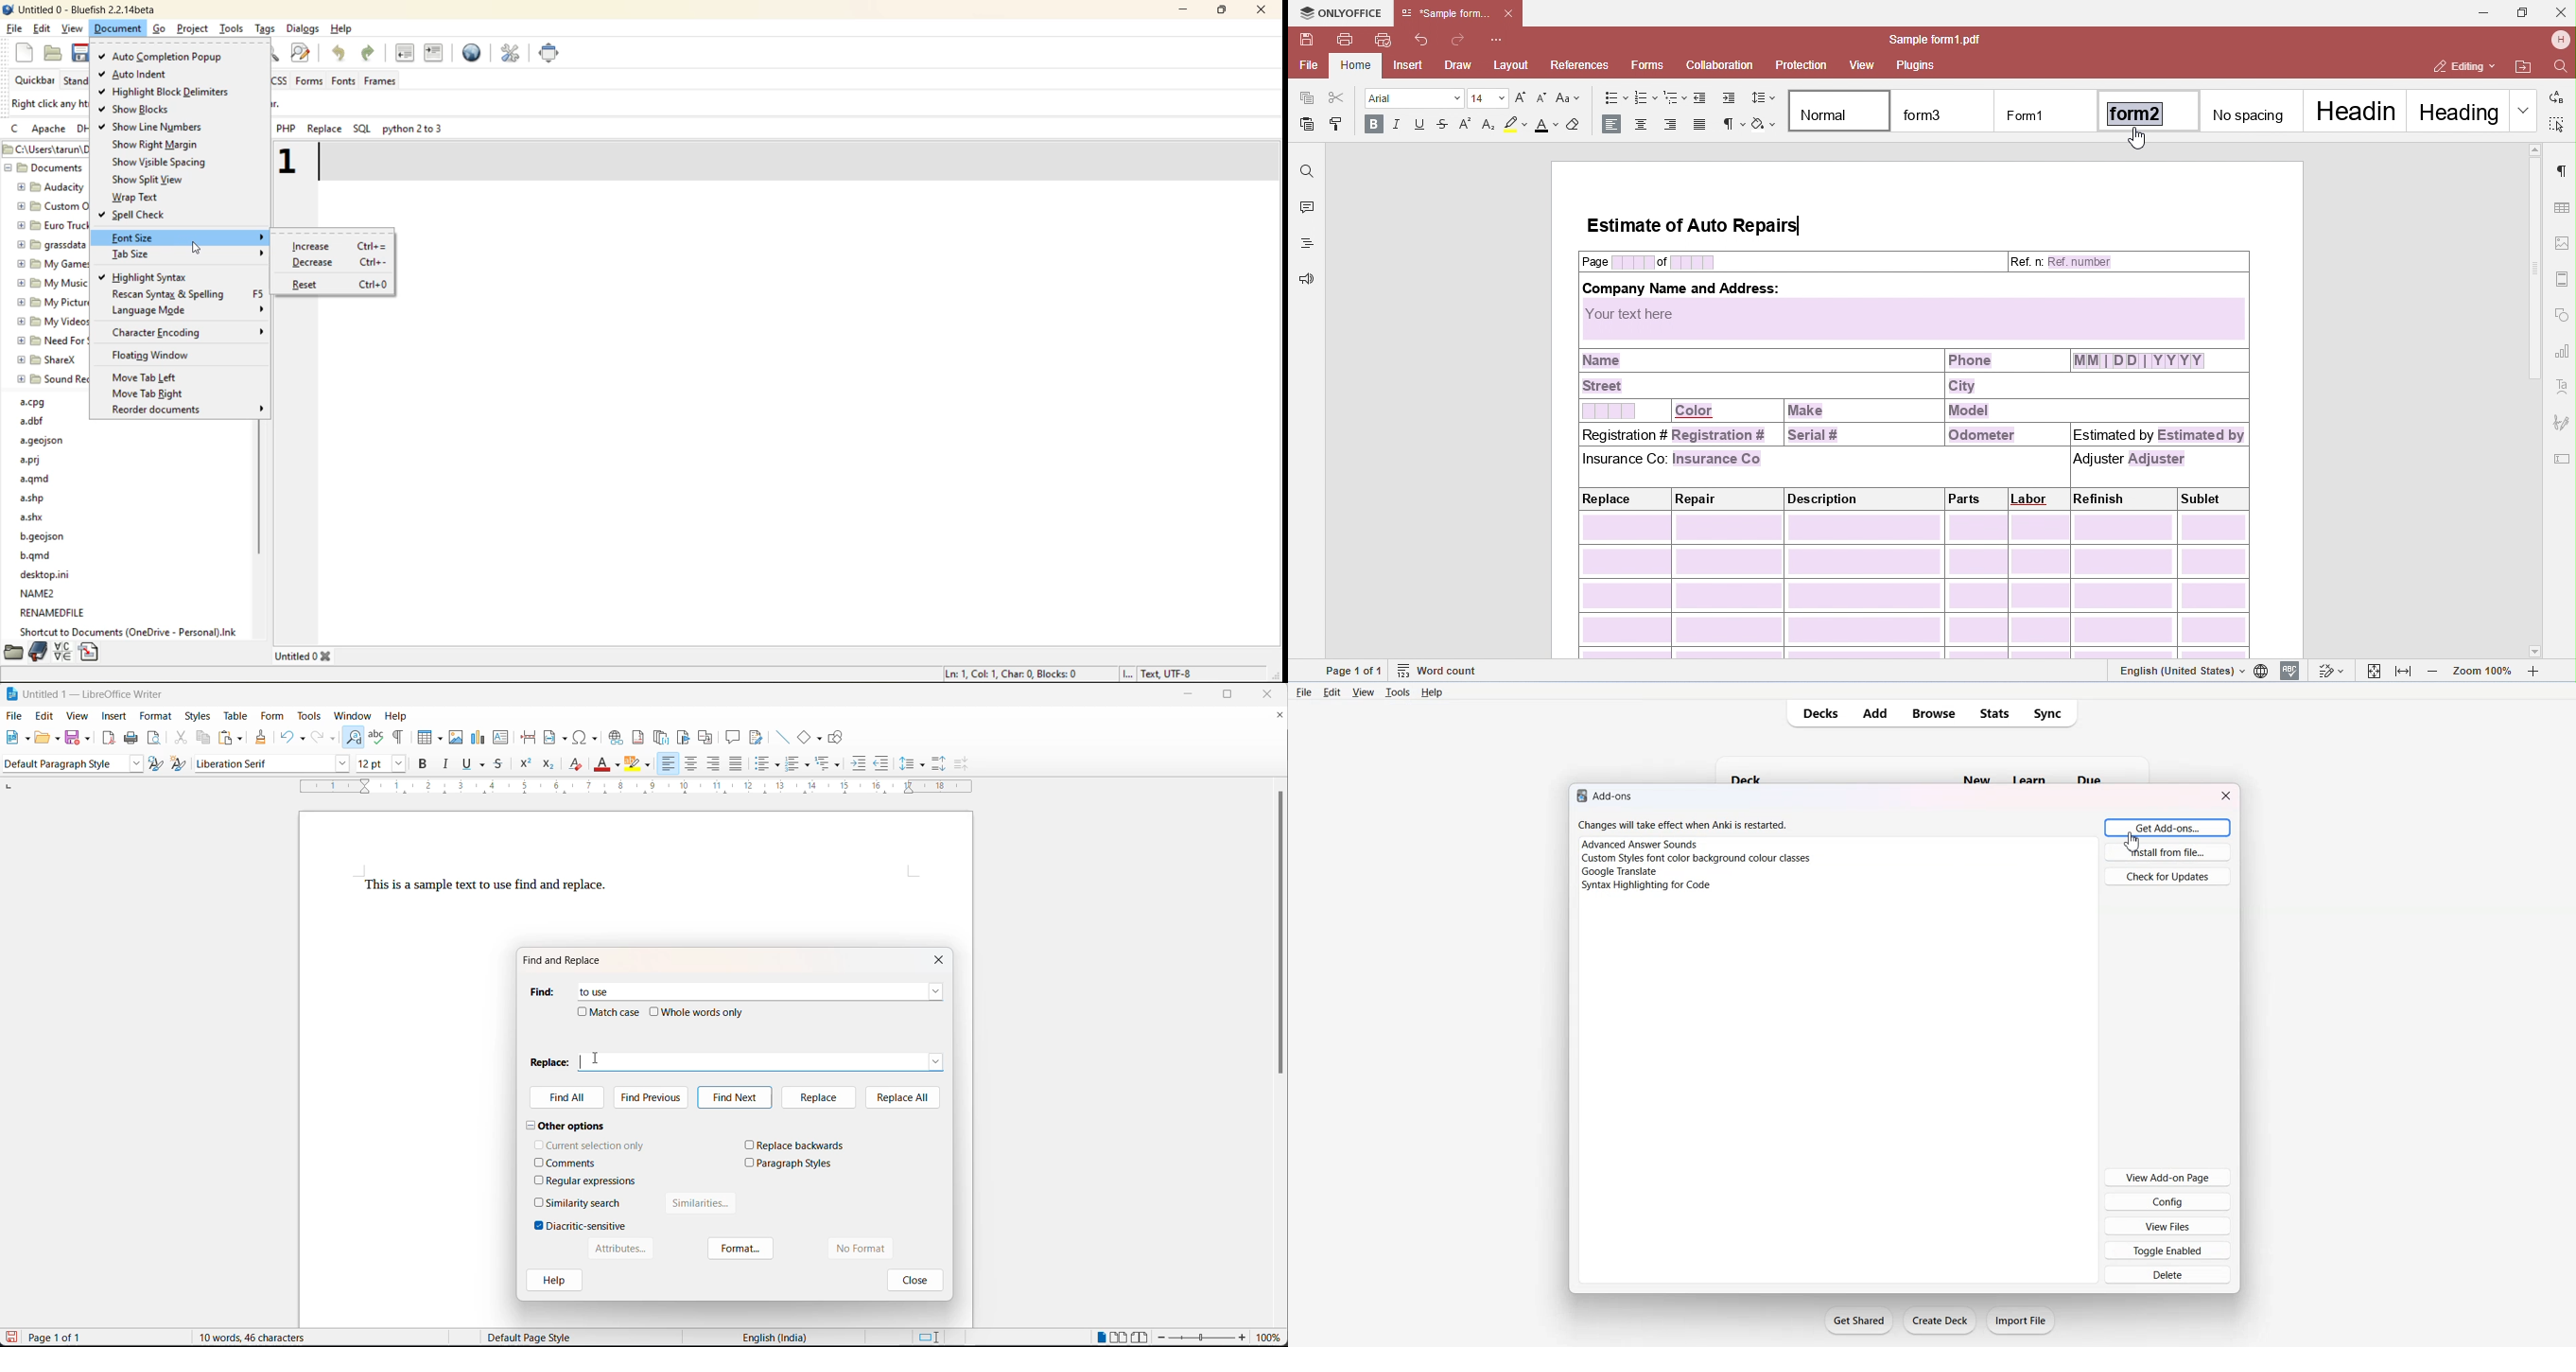 Image resolution: width=2576 pixels, height=1372 pixels. I want to click on insert chart, so click(479, 736).